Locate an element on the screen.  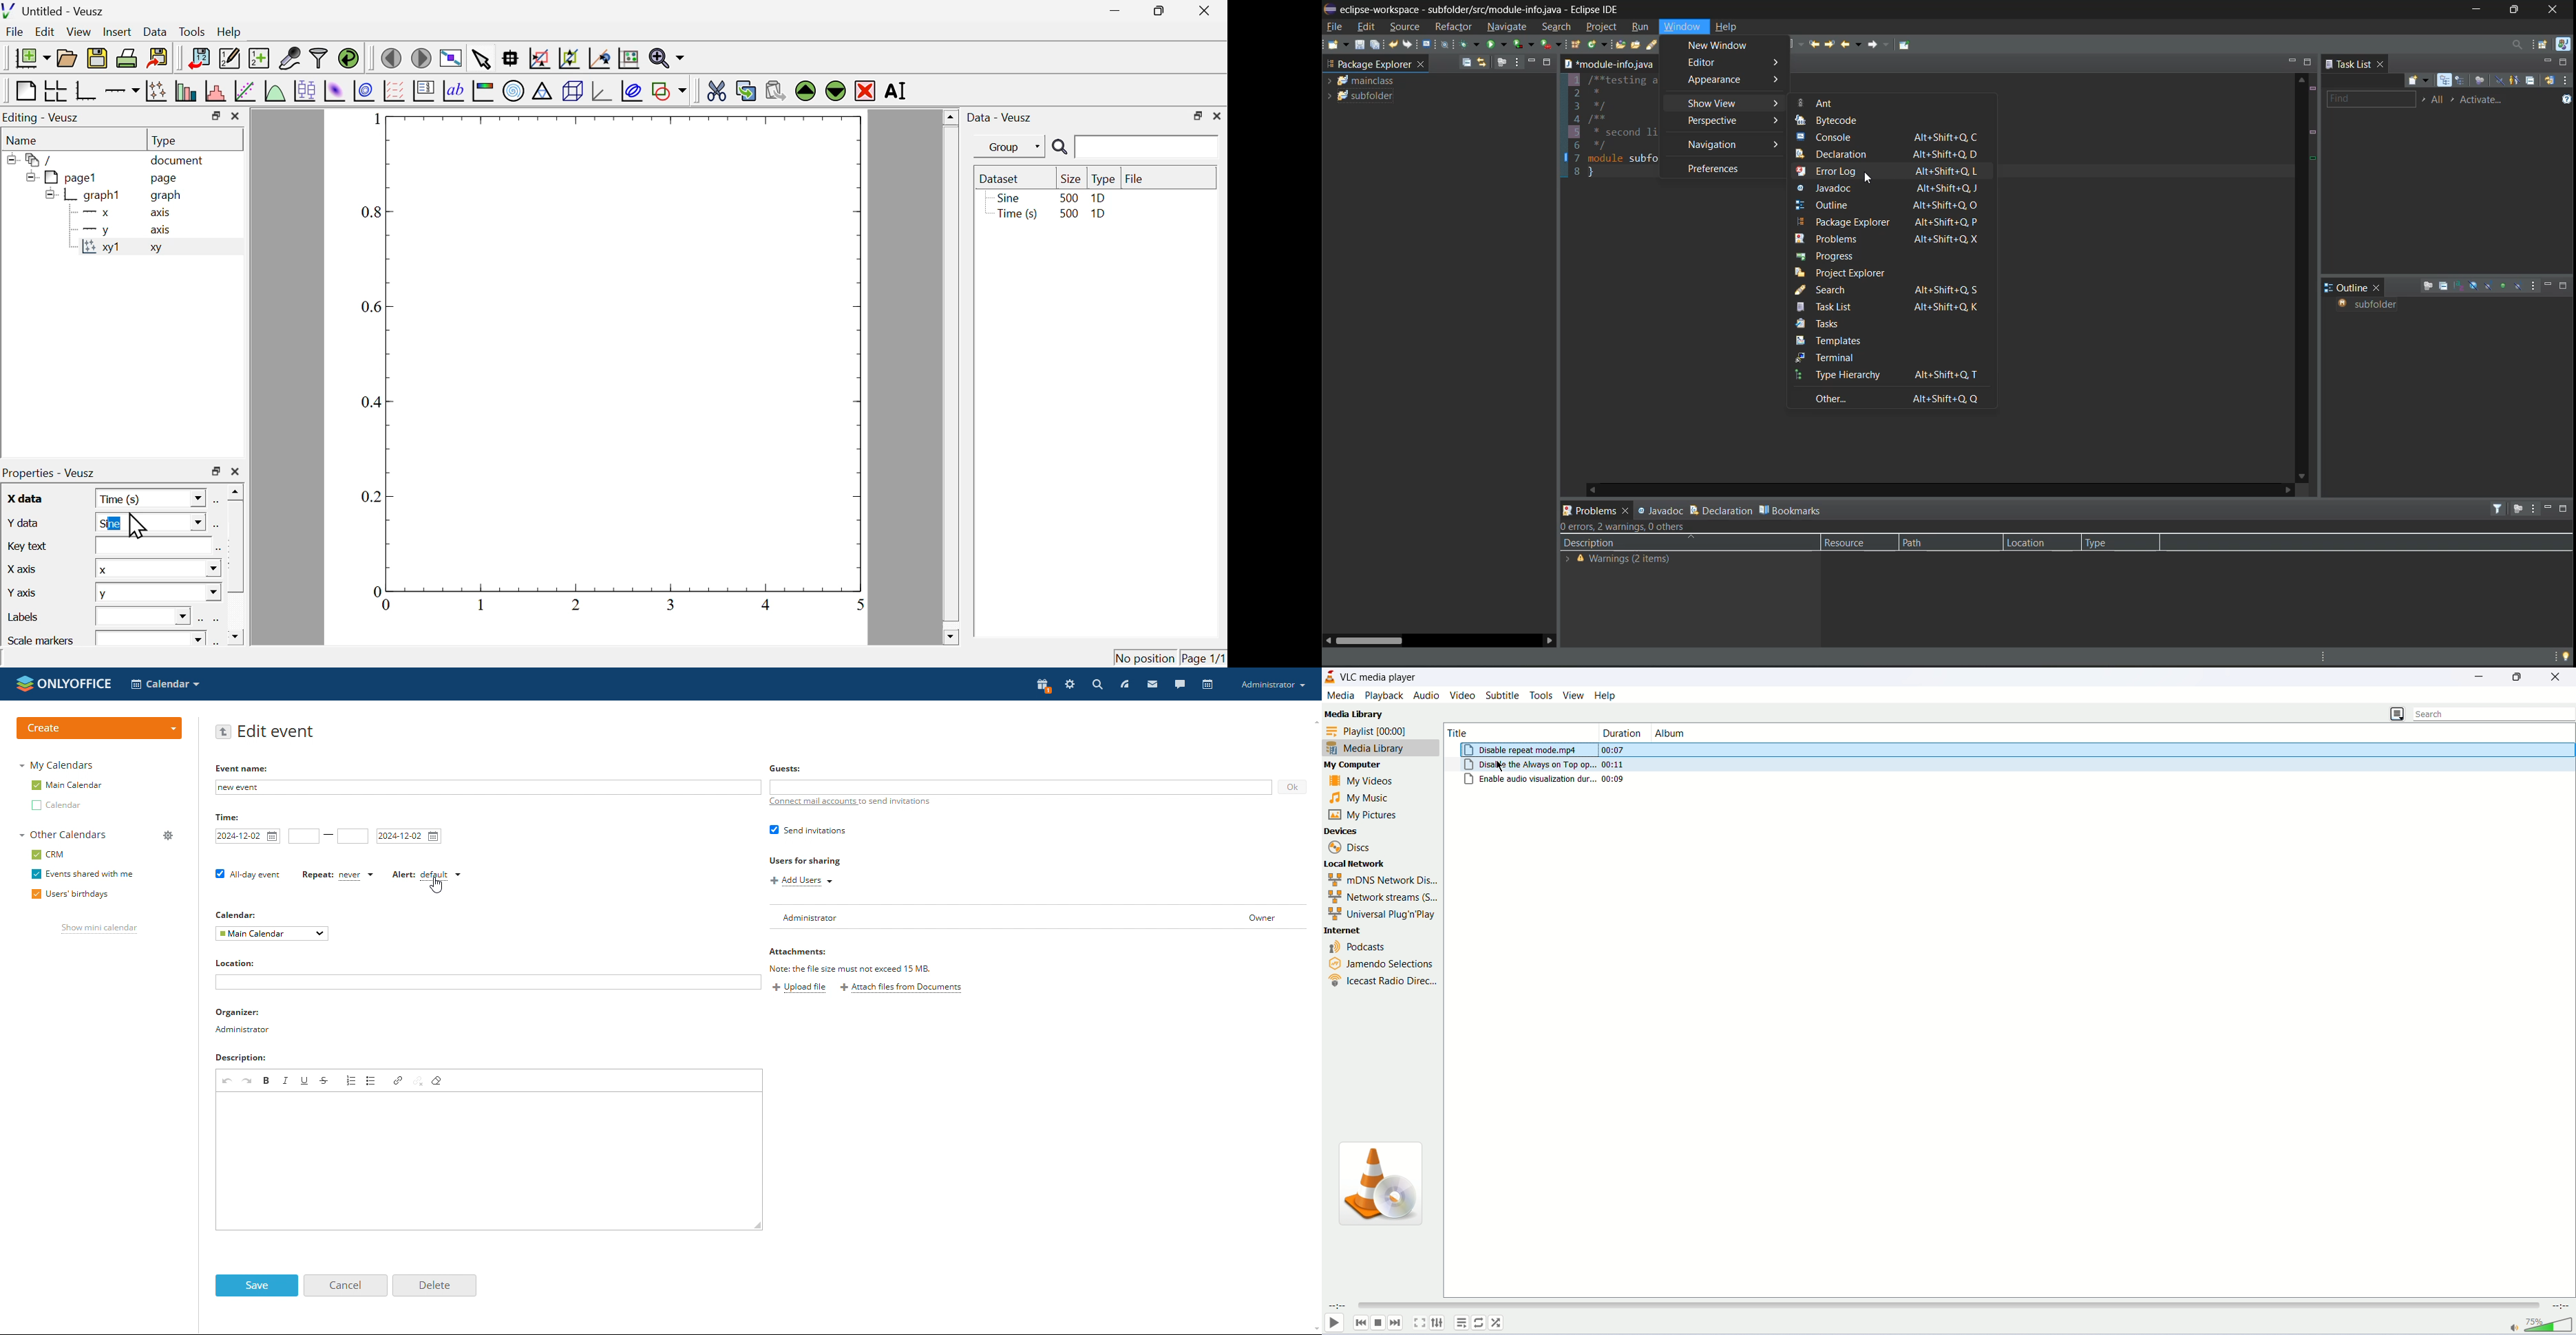
Guests: is located at coordinates (790, 769).